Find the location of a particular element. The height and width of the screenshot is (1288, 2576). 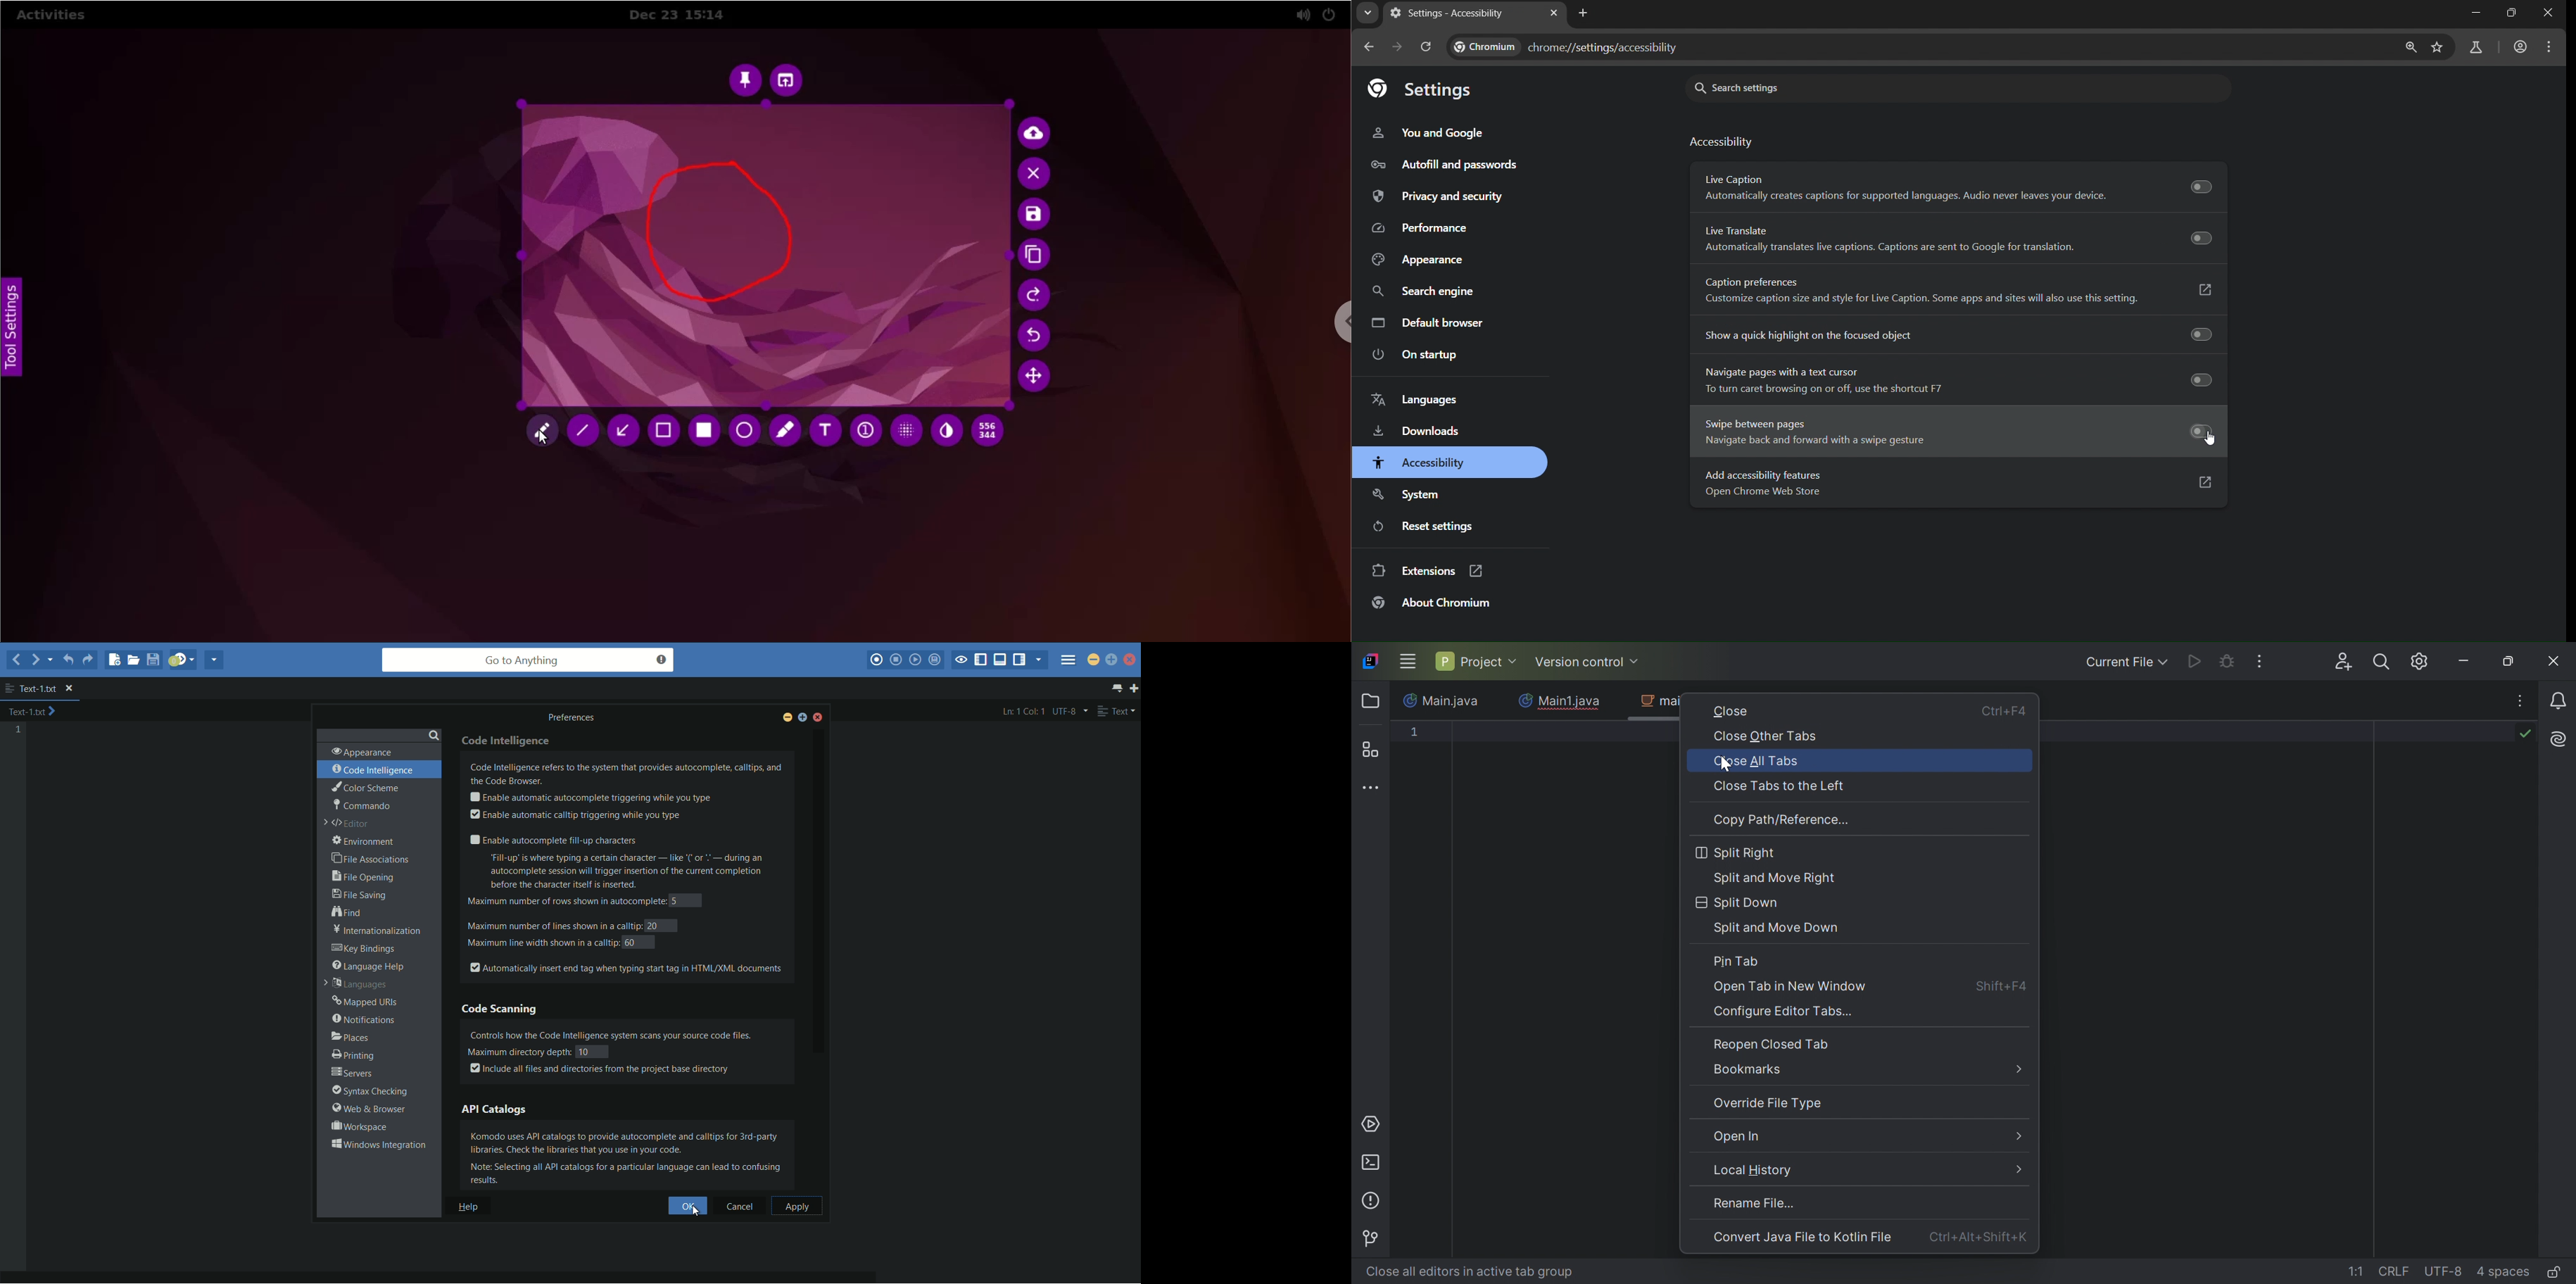

redo is located at coordinates (87, 662).